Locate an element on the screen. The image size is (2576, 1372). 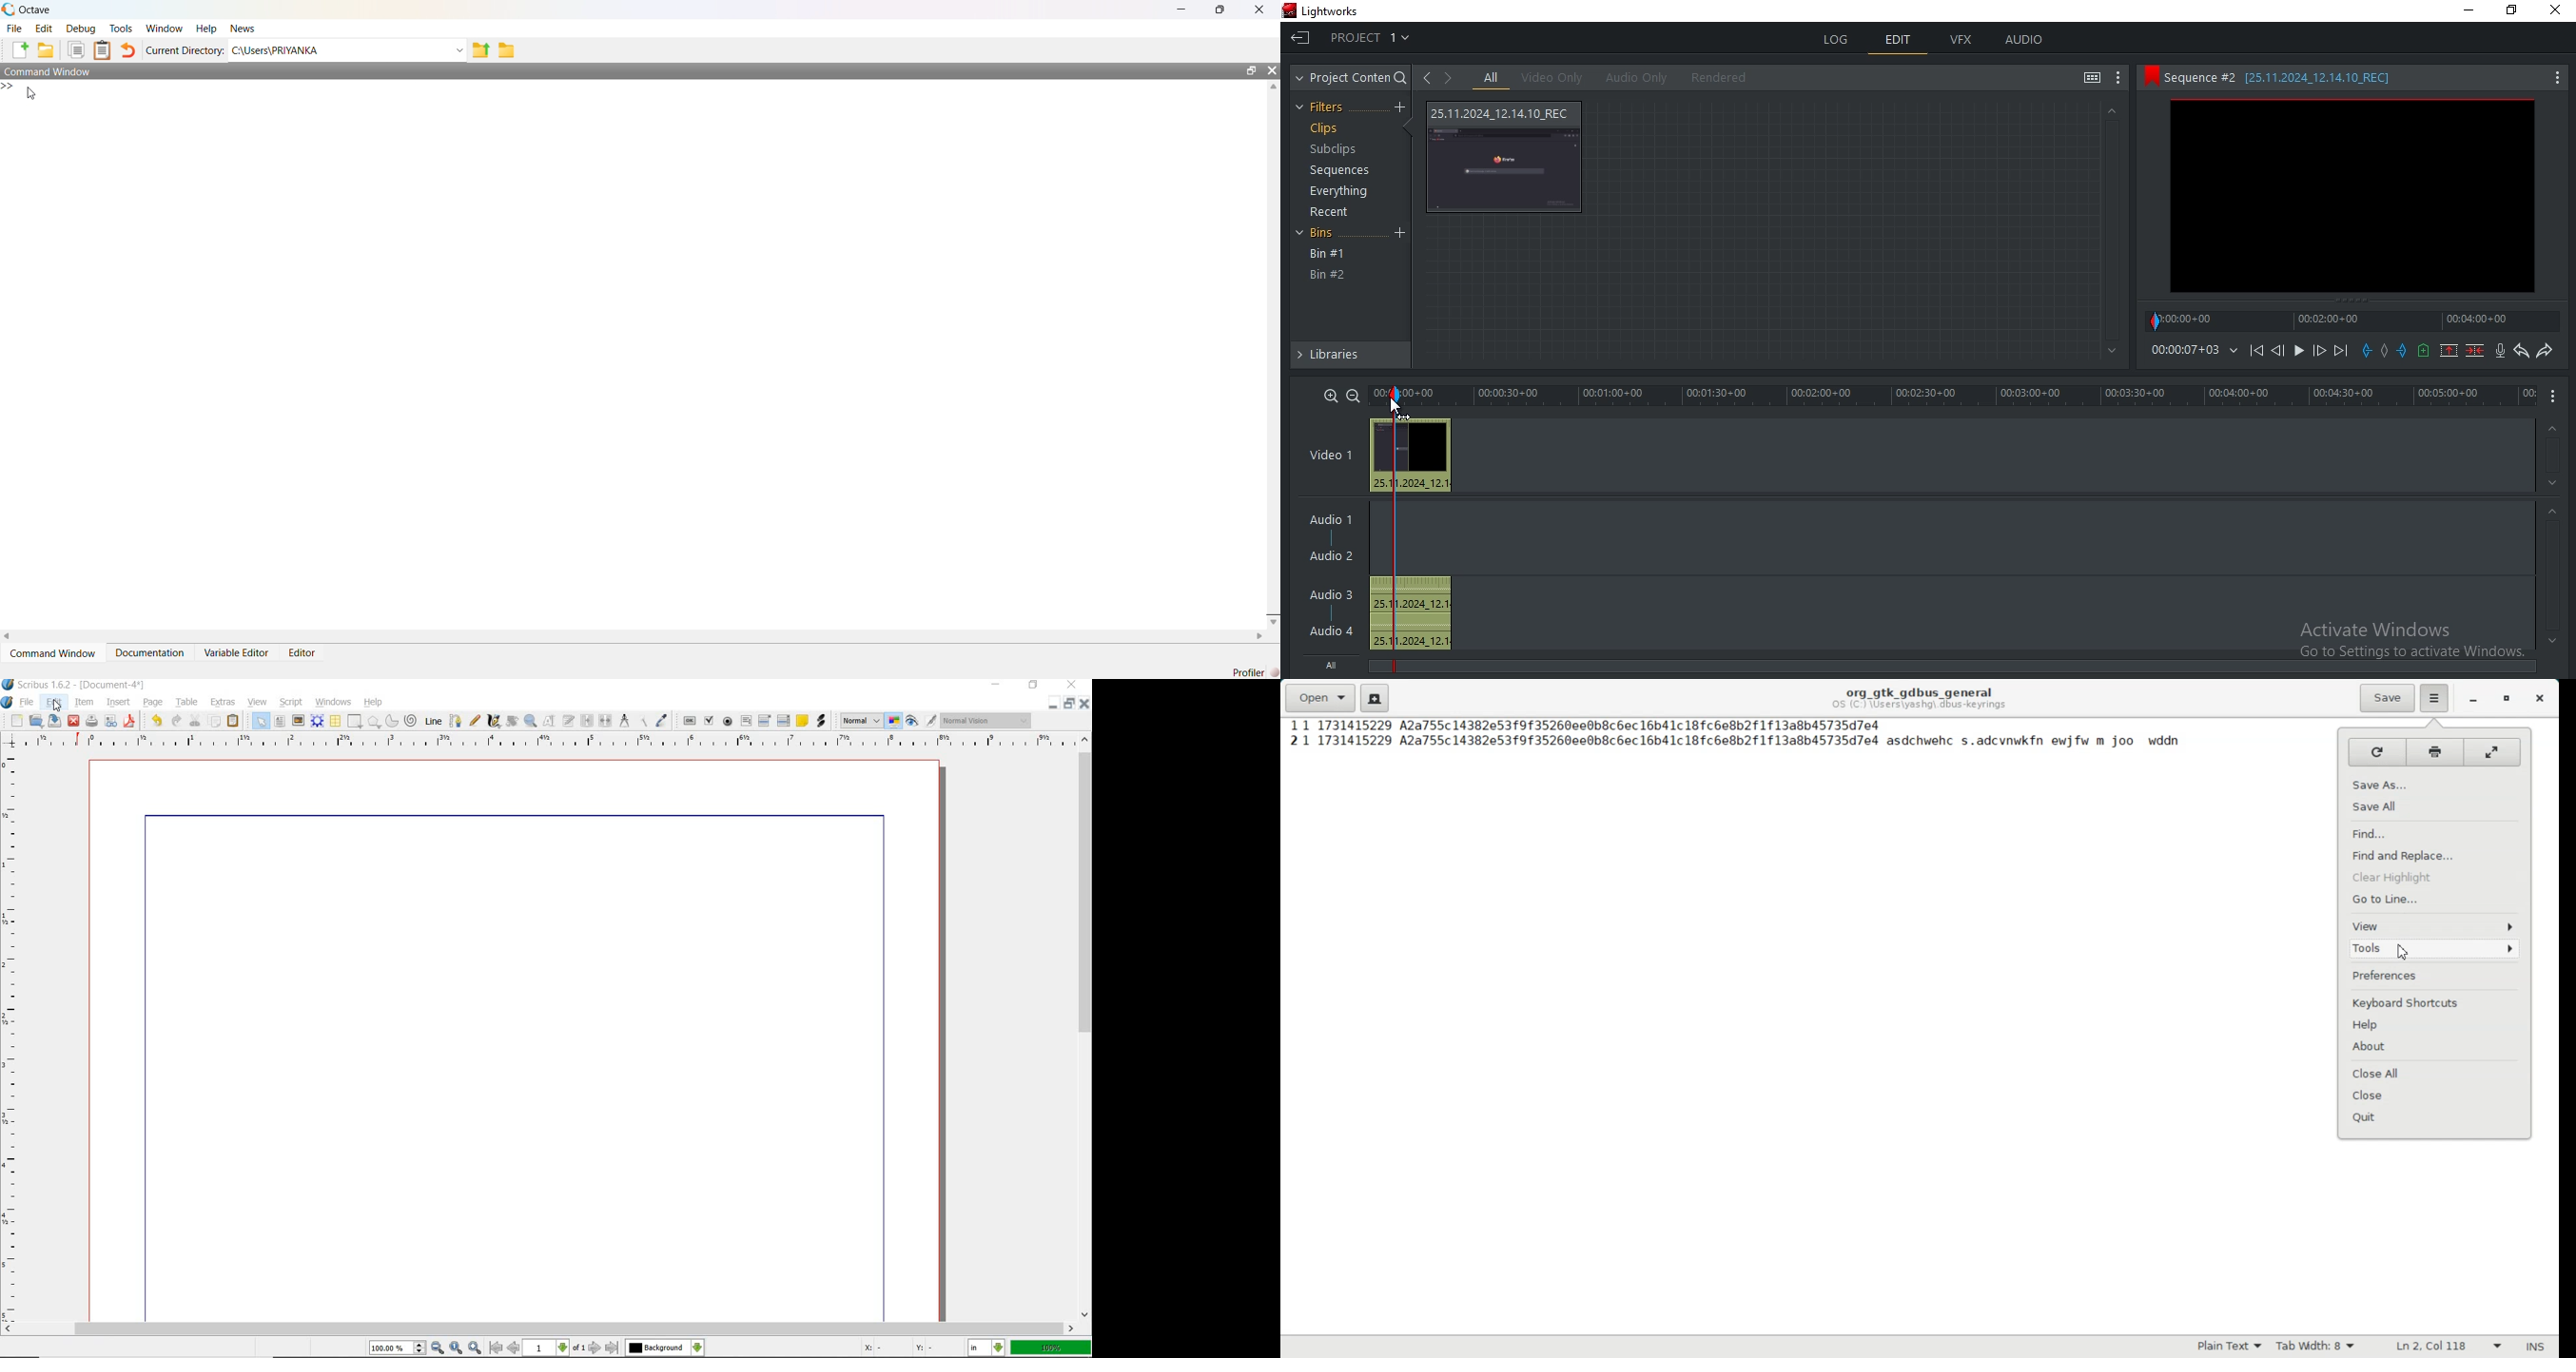
time is located at coordinates (2192, 350).